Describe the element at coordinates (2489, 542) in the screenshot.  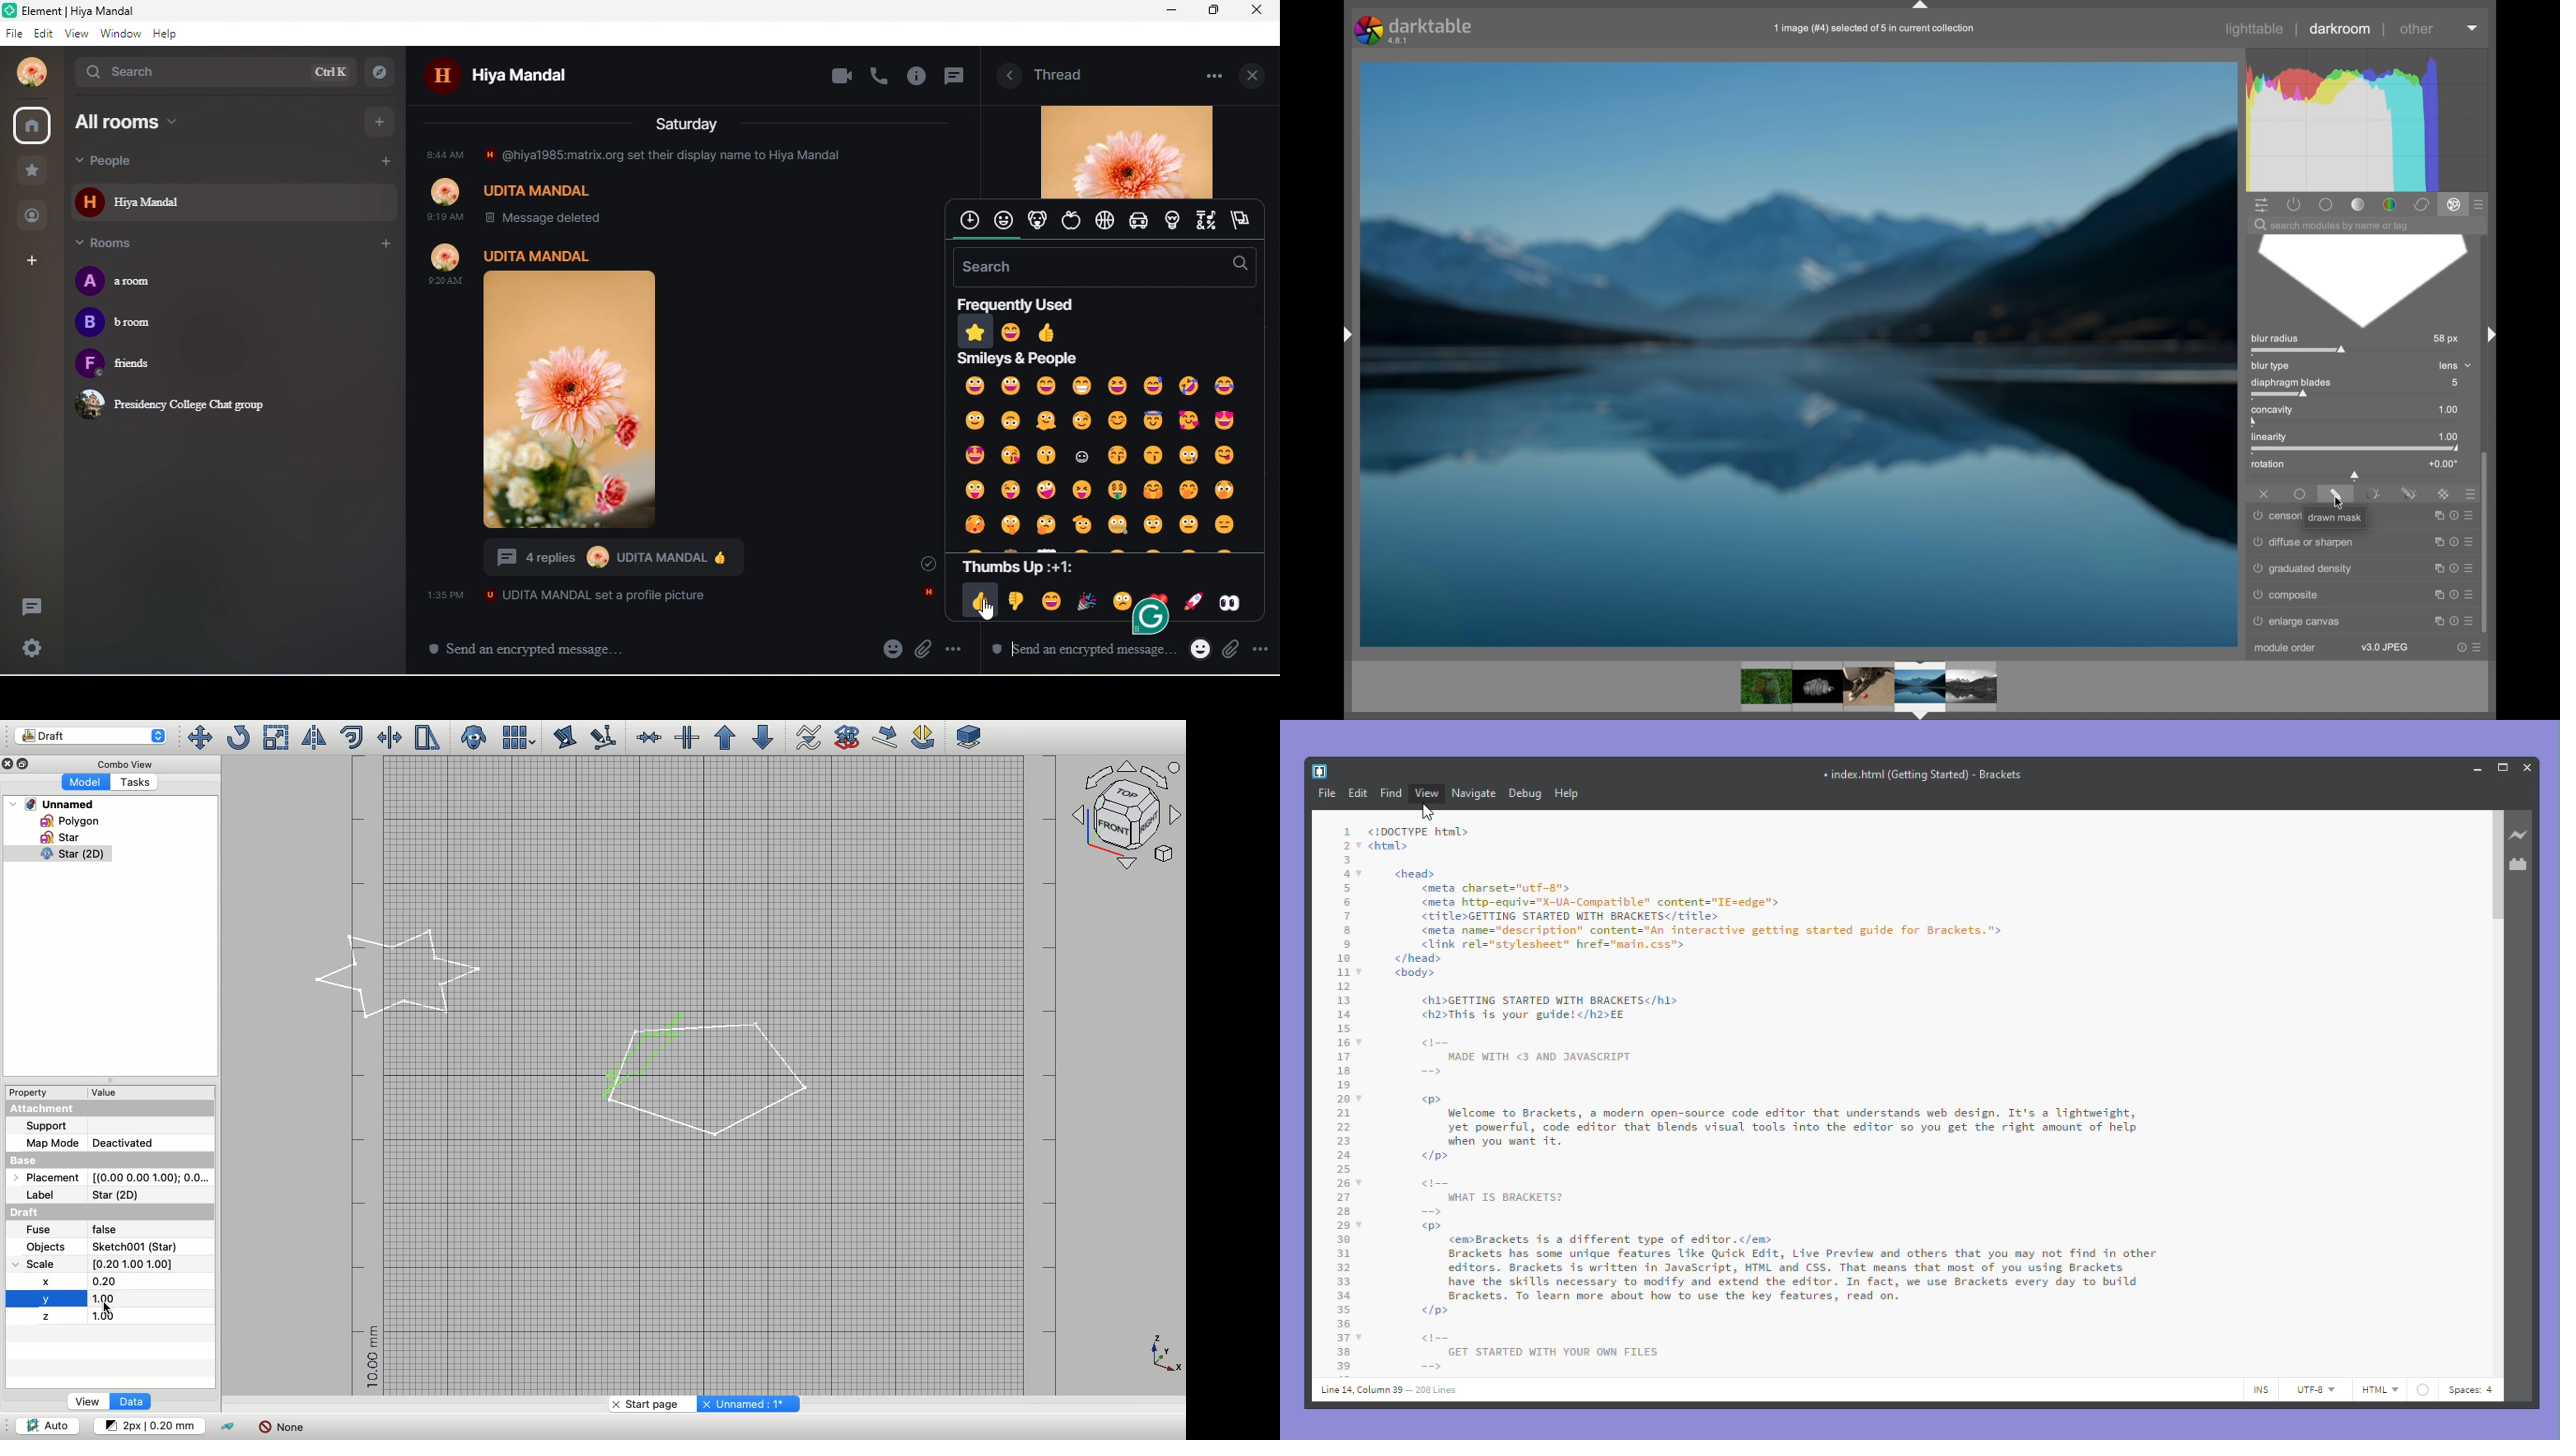
I see `scroll box` at that location.